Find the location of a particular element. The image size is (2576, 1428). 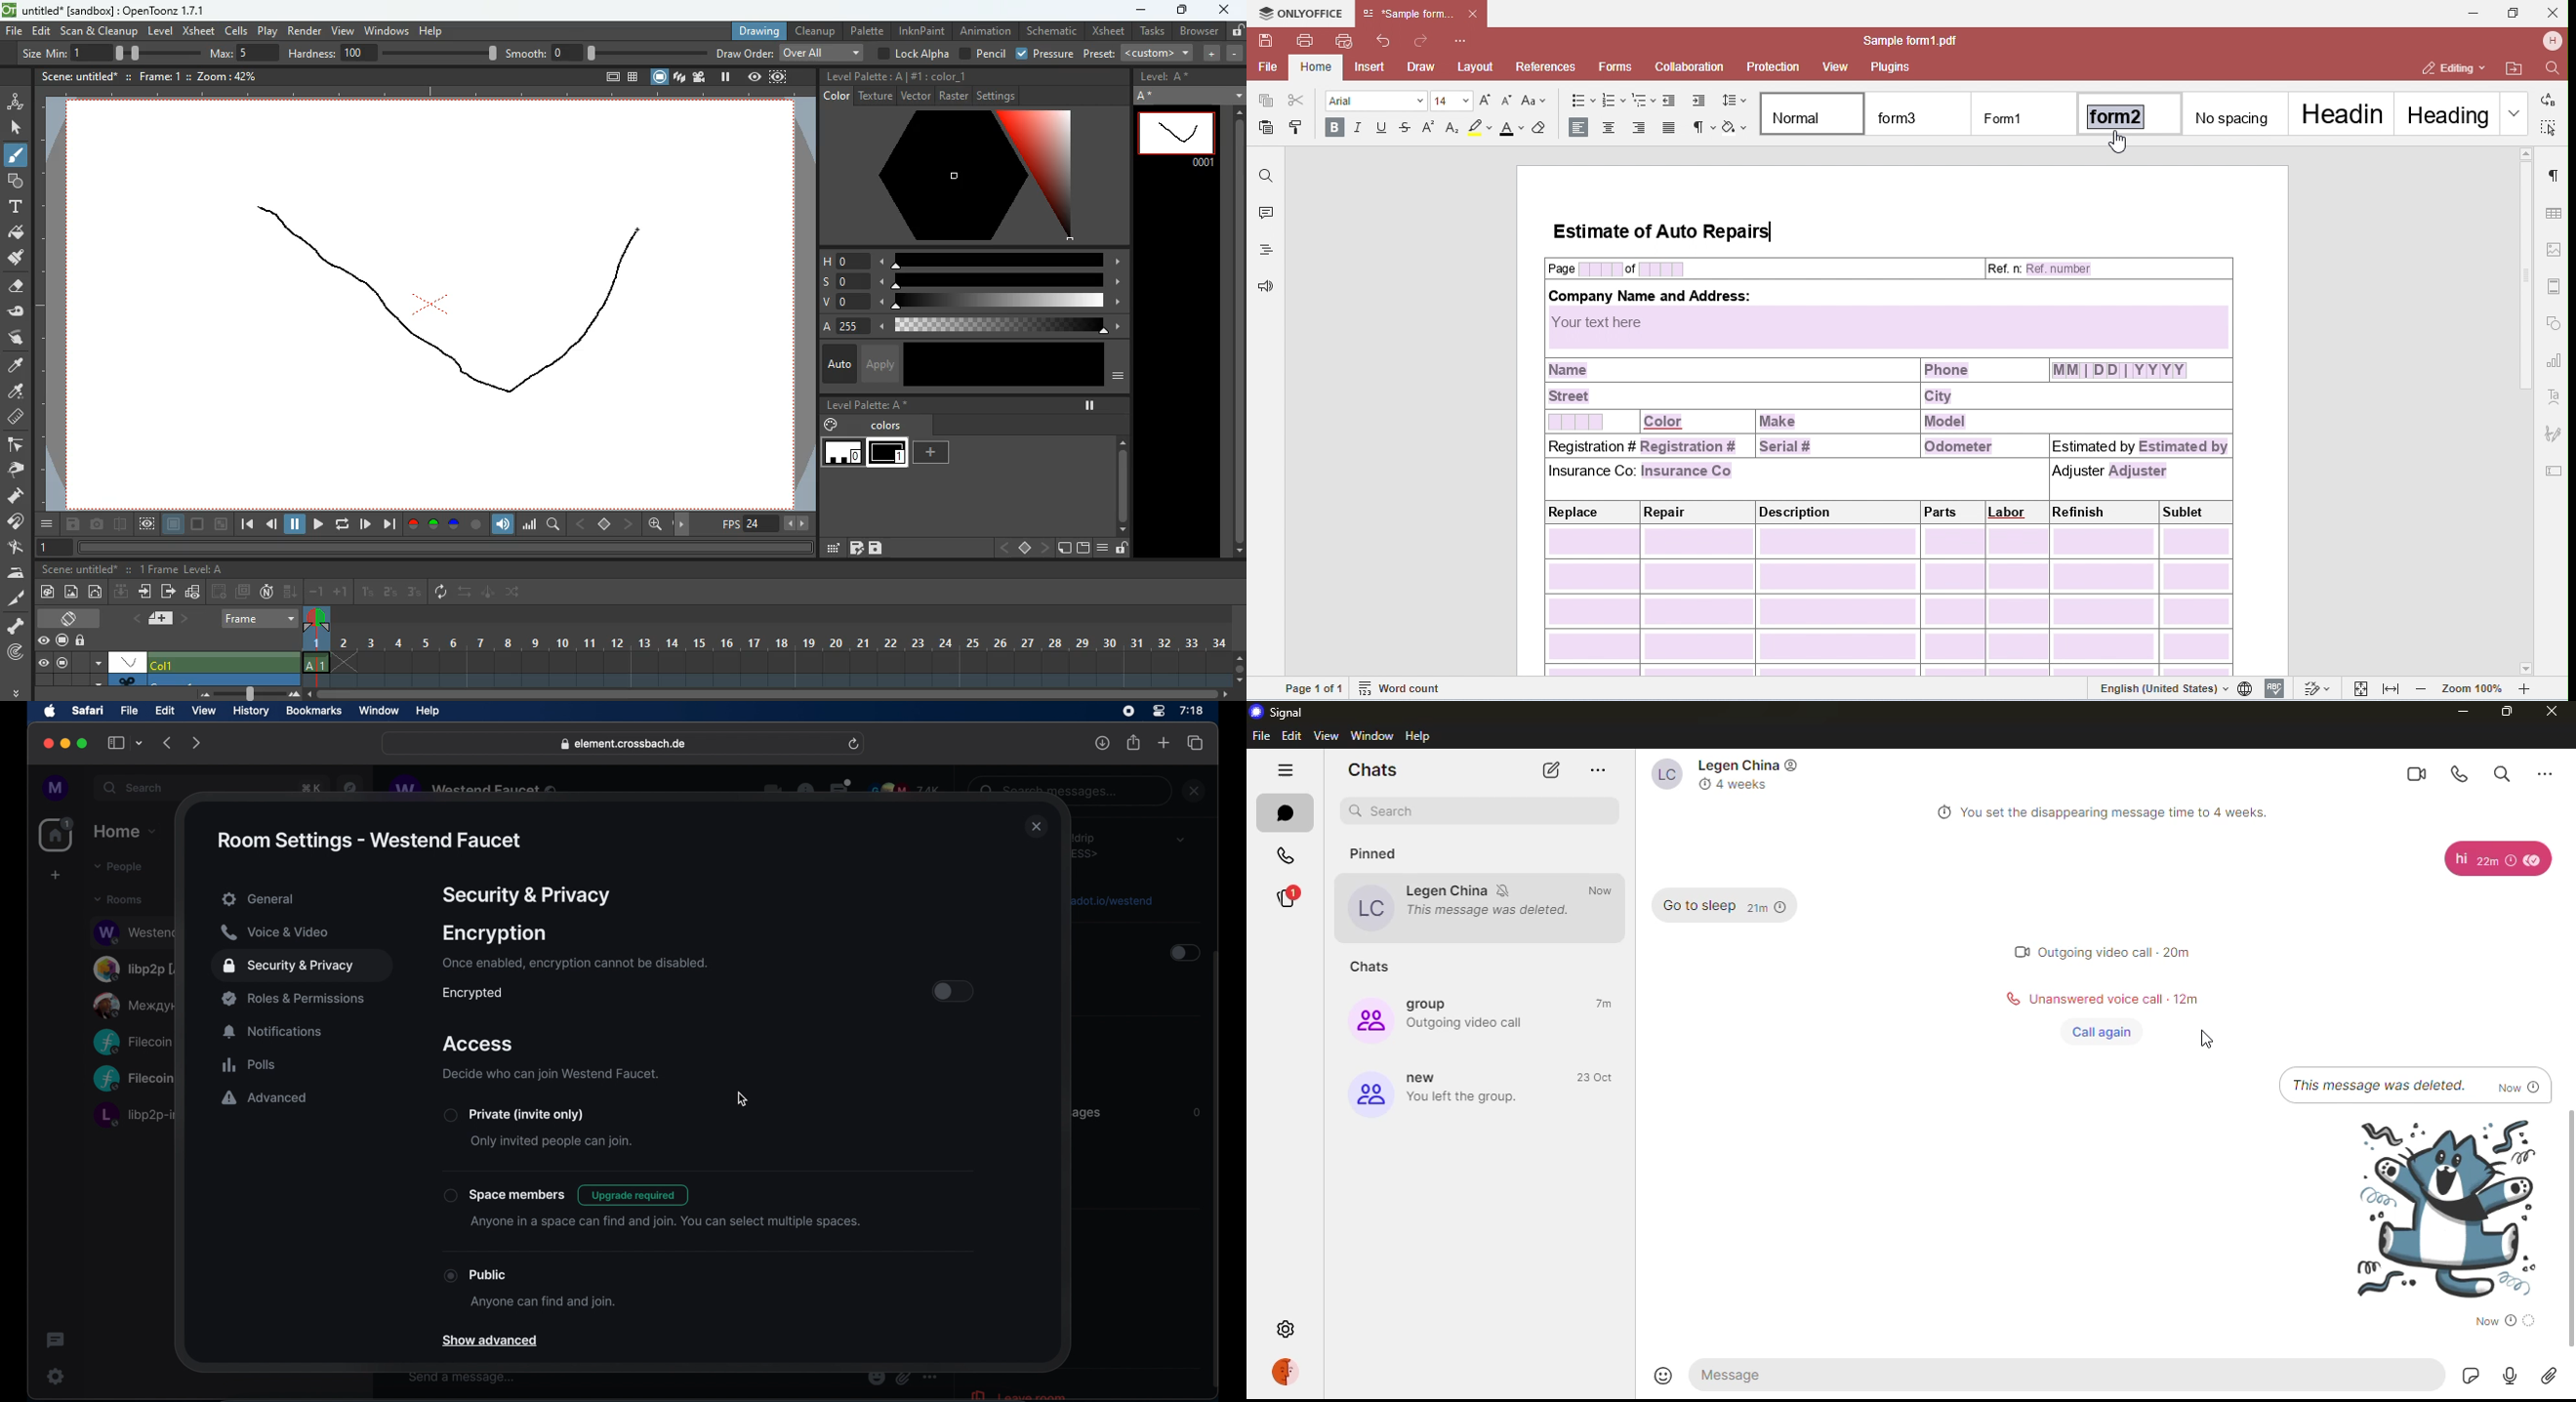

control center is located at coordinates (1158, 711).